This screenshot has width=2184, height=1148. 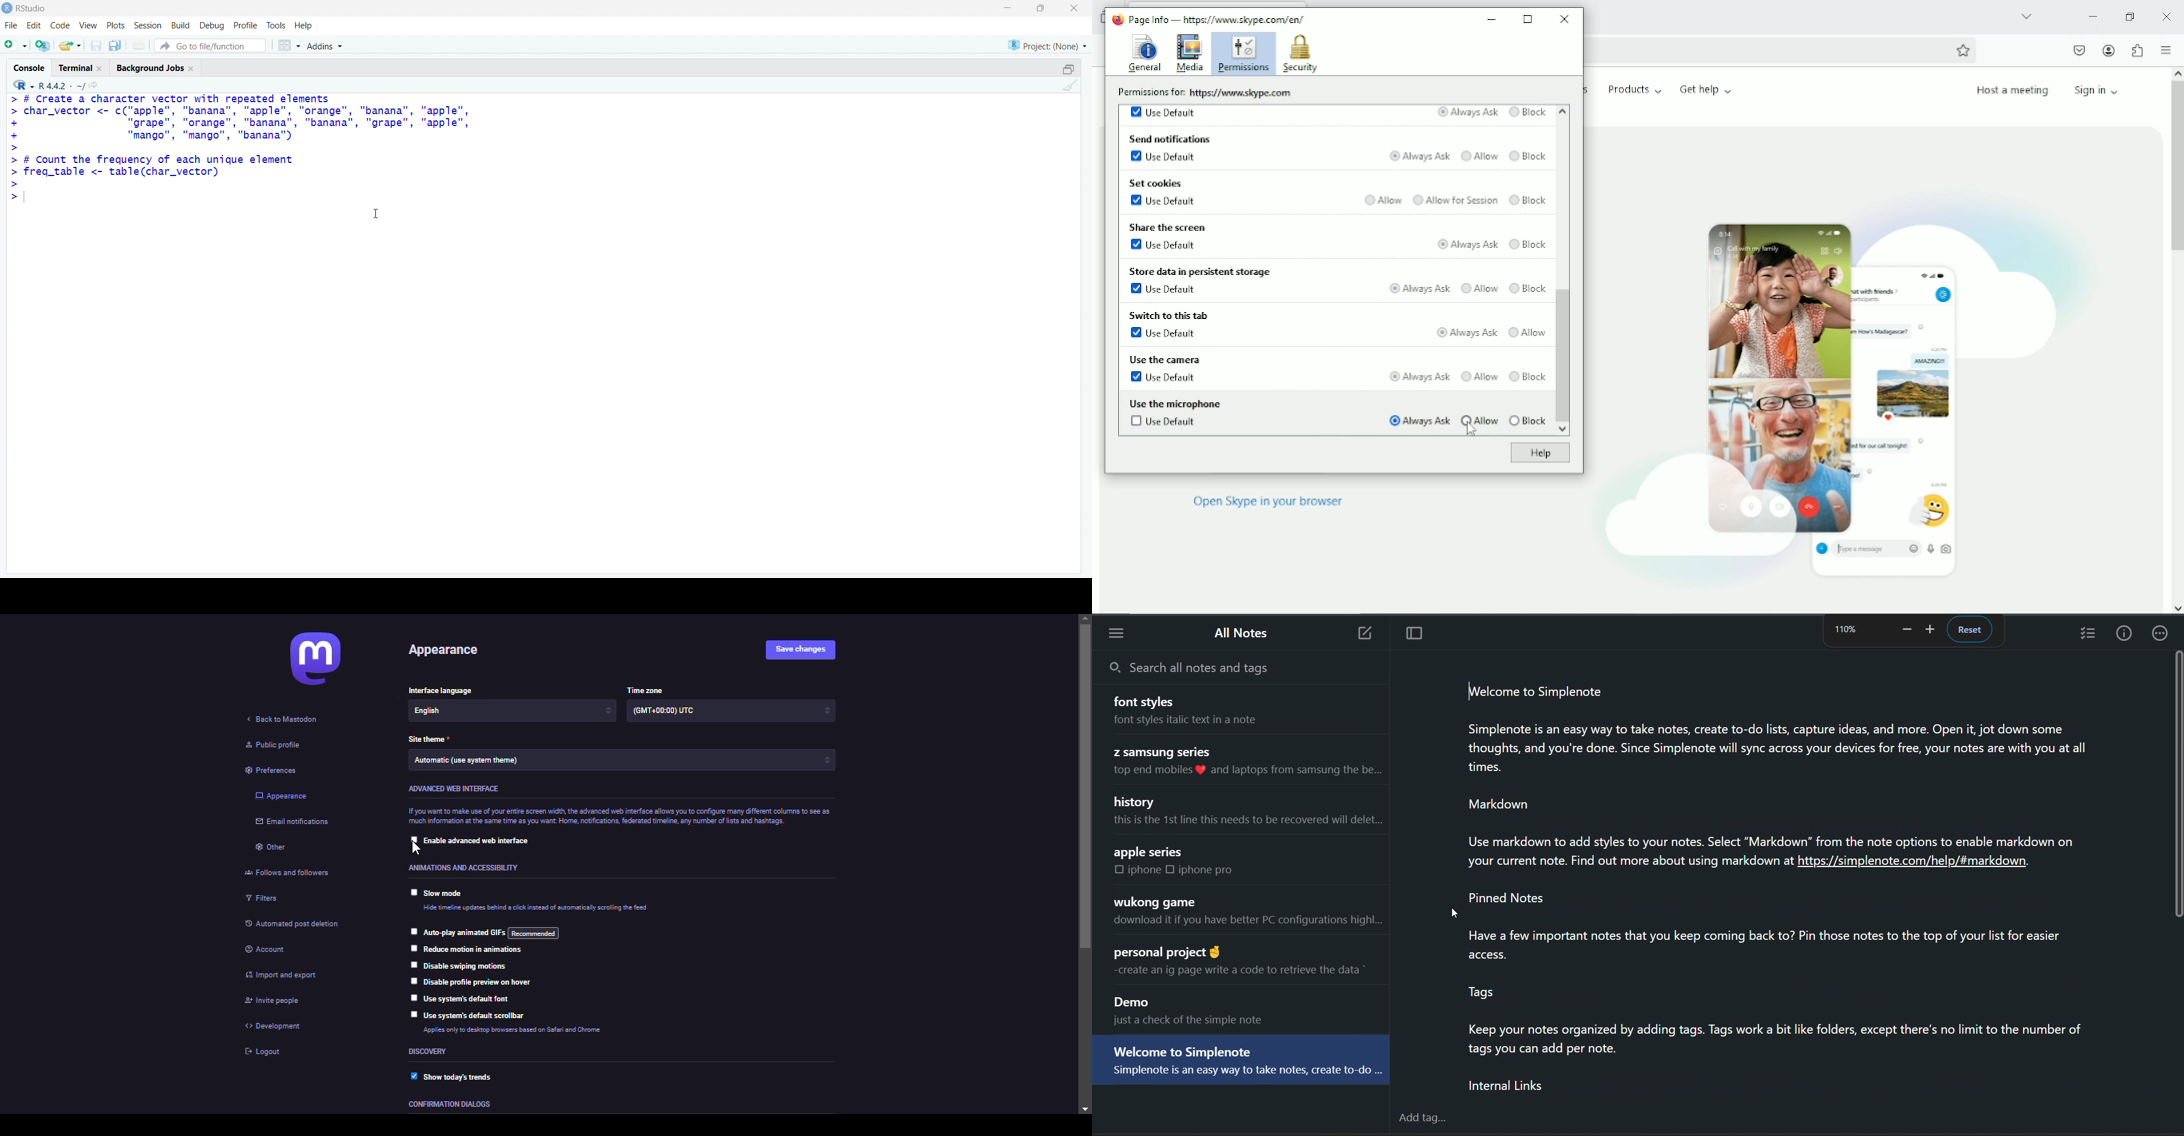 What do you see at coordinates (1619, 861) in the screenshot?
I see `your current note. Find out more about using markdown at` at bounding box center [1619, 861].